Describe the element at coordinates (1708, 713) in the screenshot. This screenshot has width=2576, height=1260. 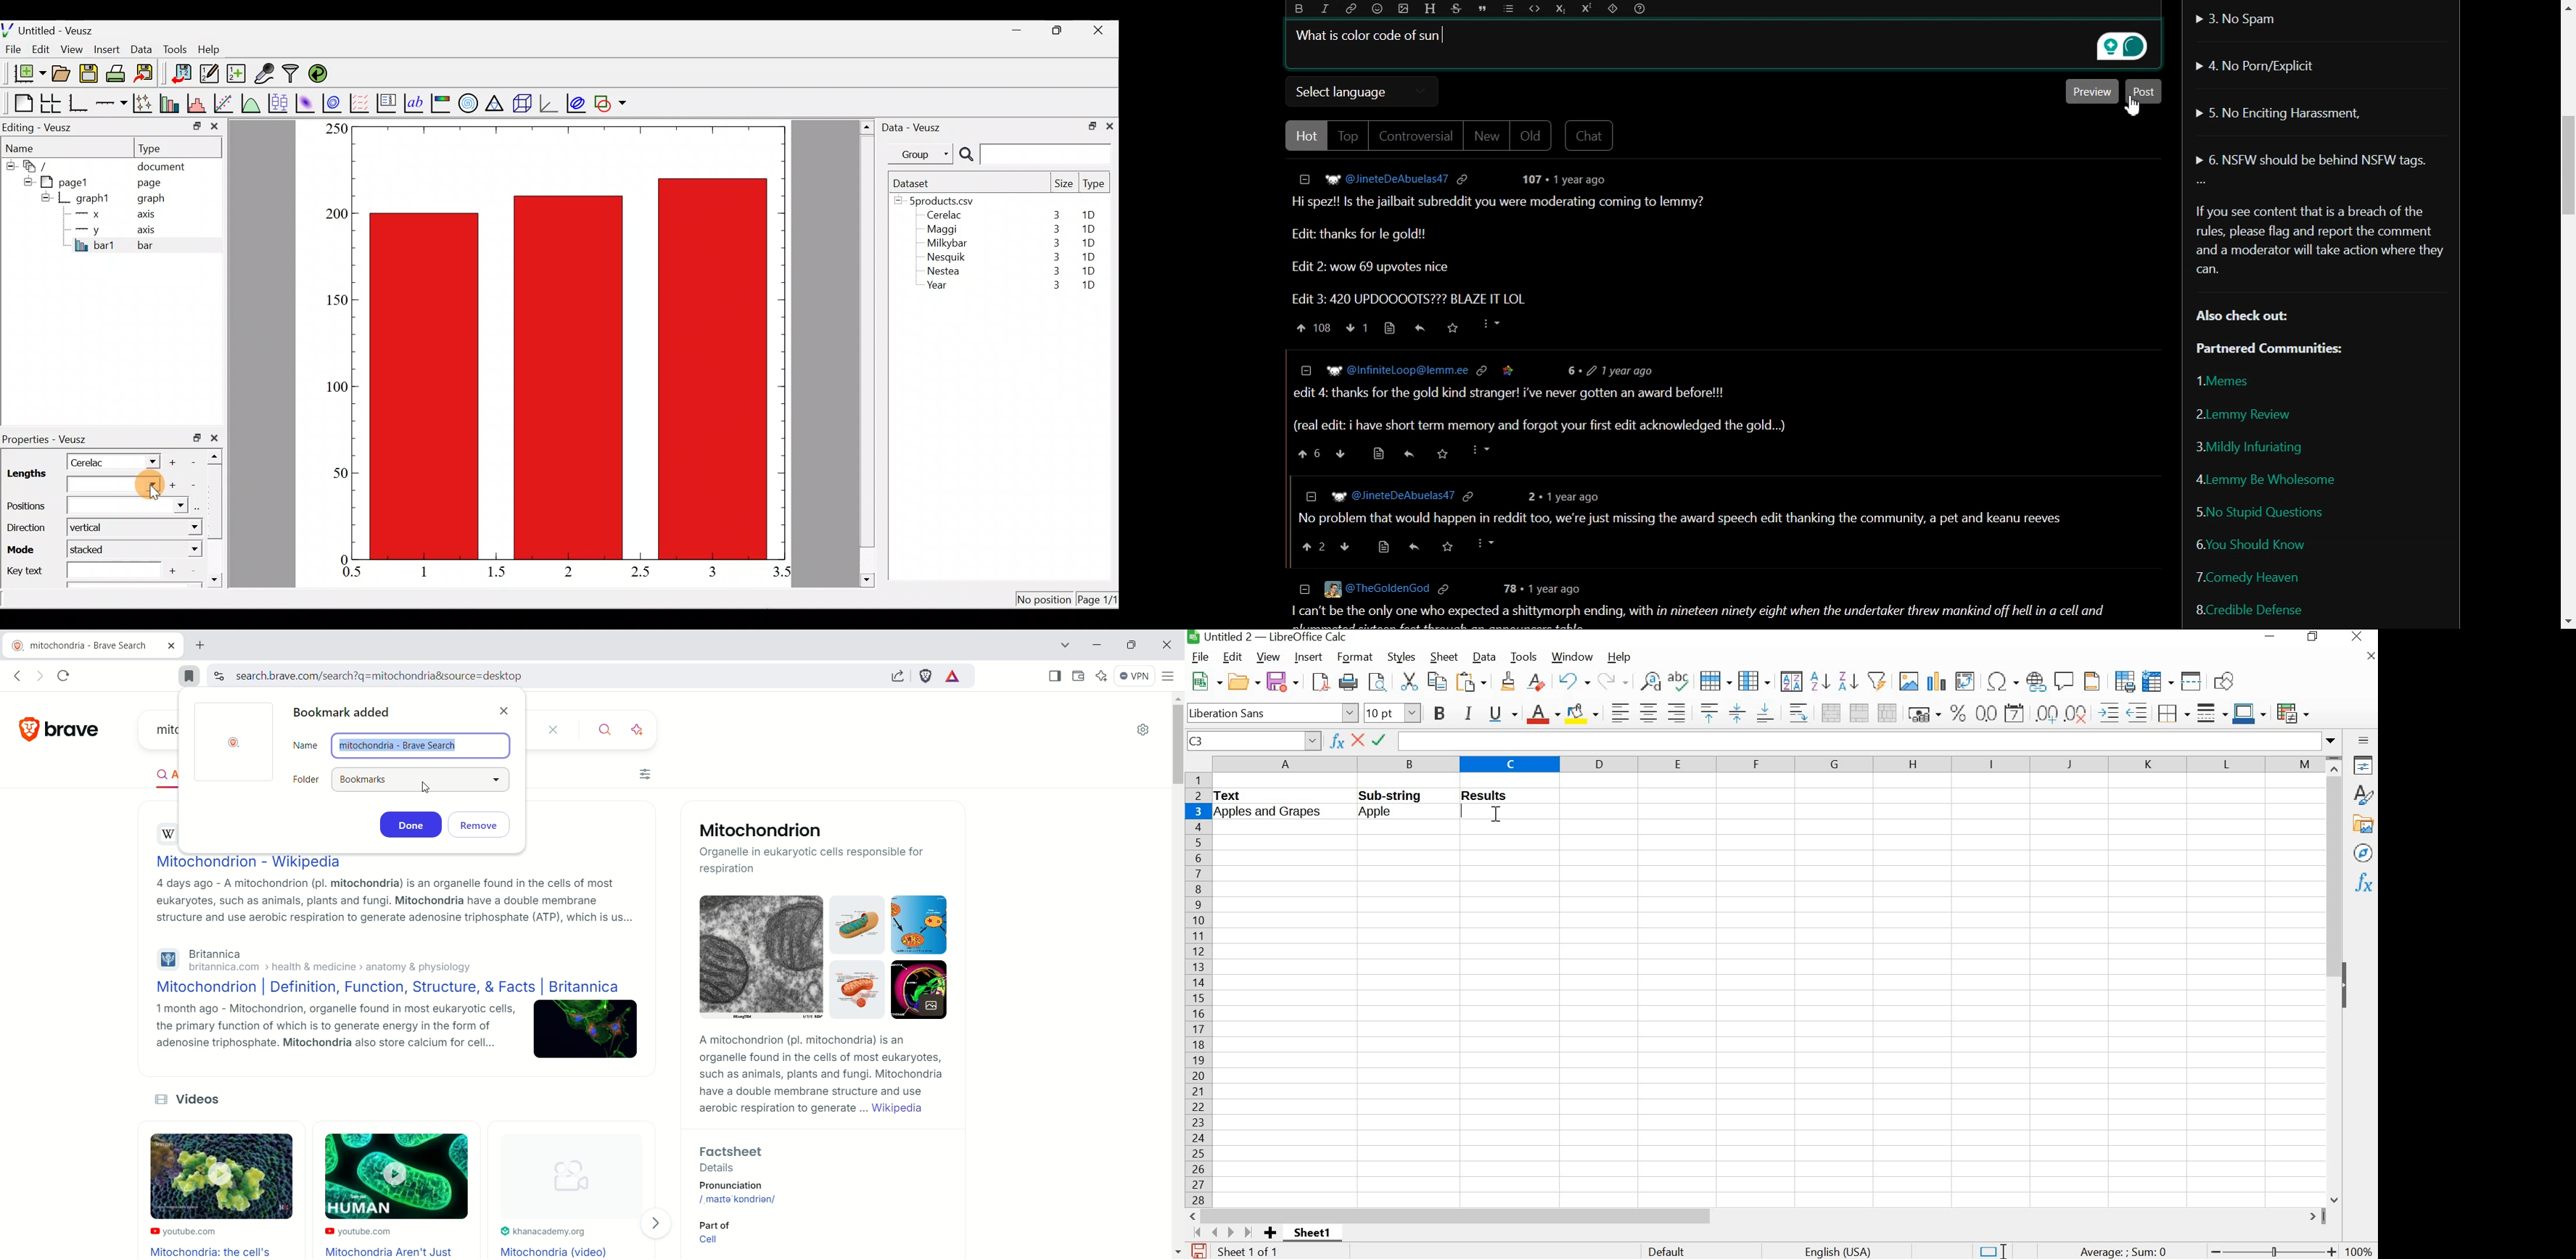
I see `align top` at that location.